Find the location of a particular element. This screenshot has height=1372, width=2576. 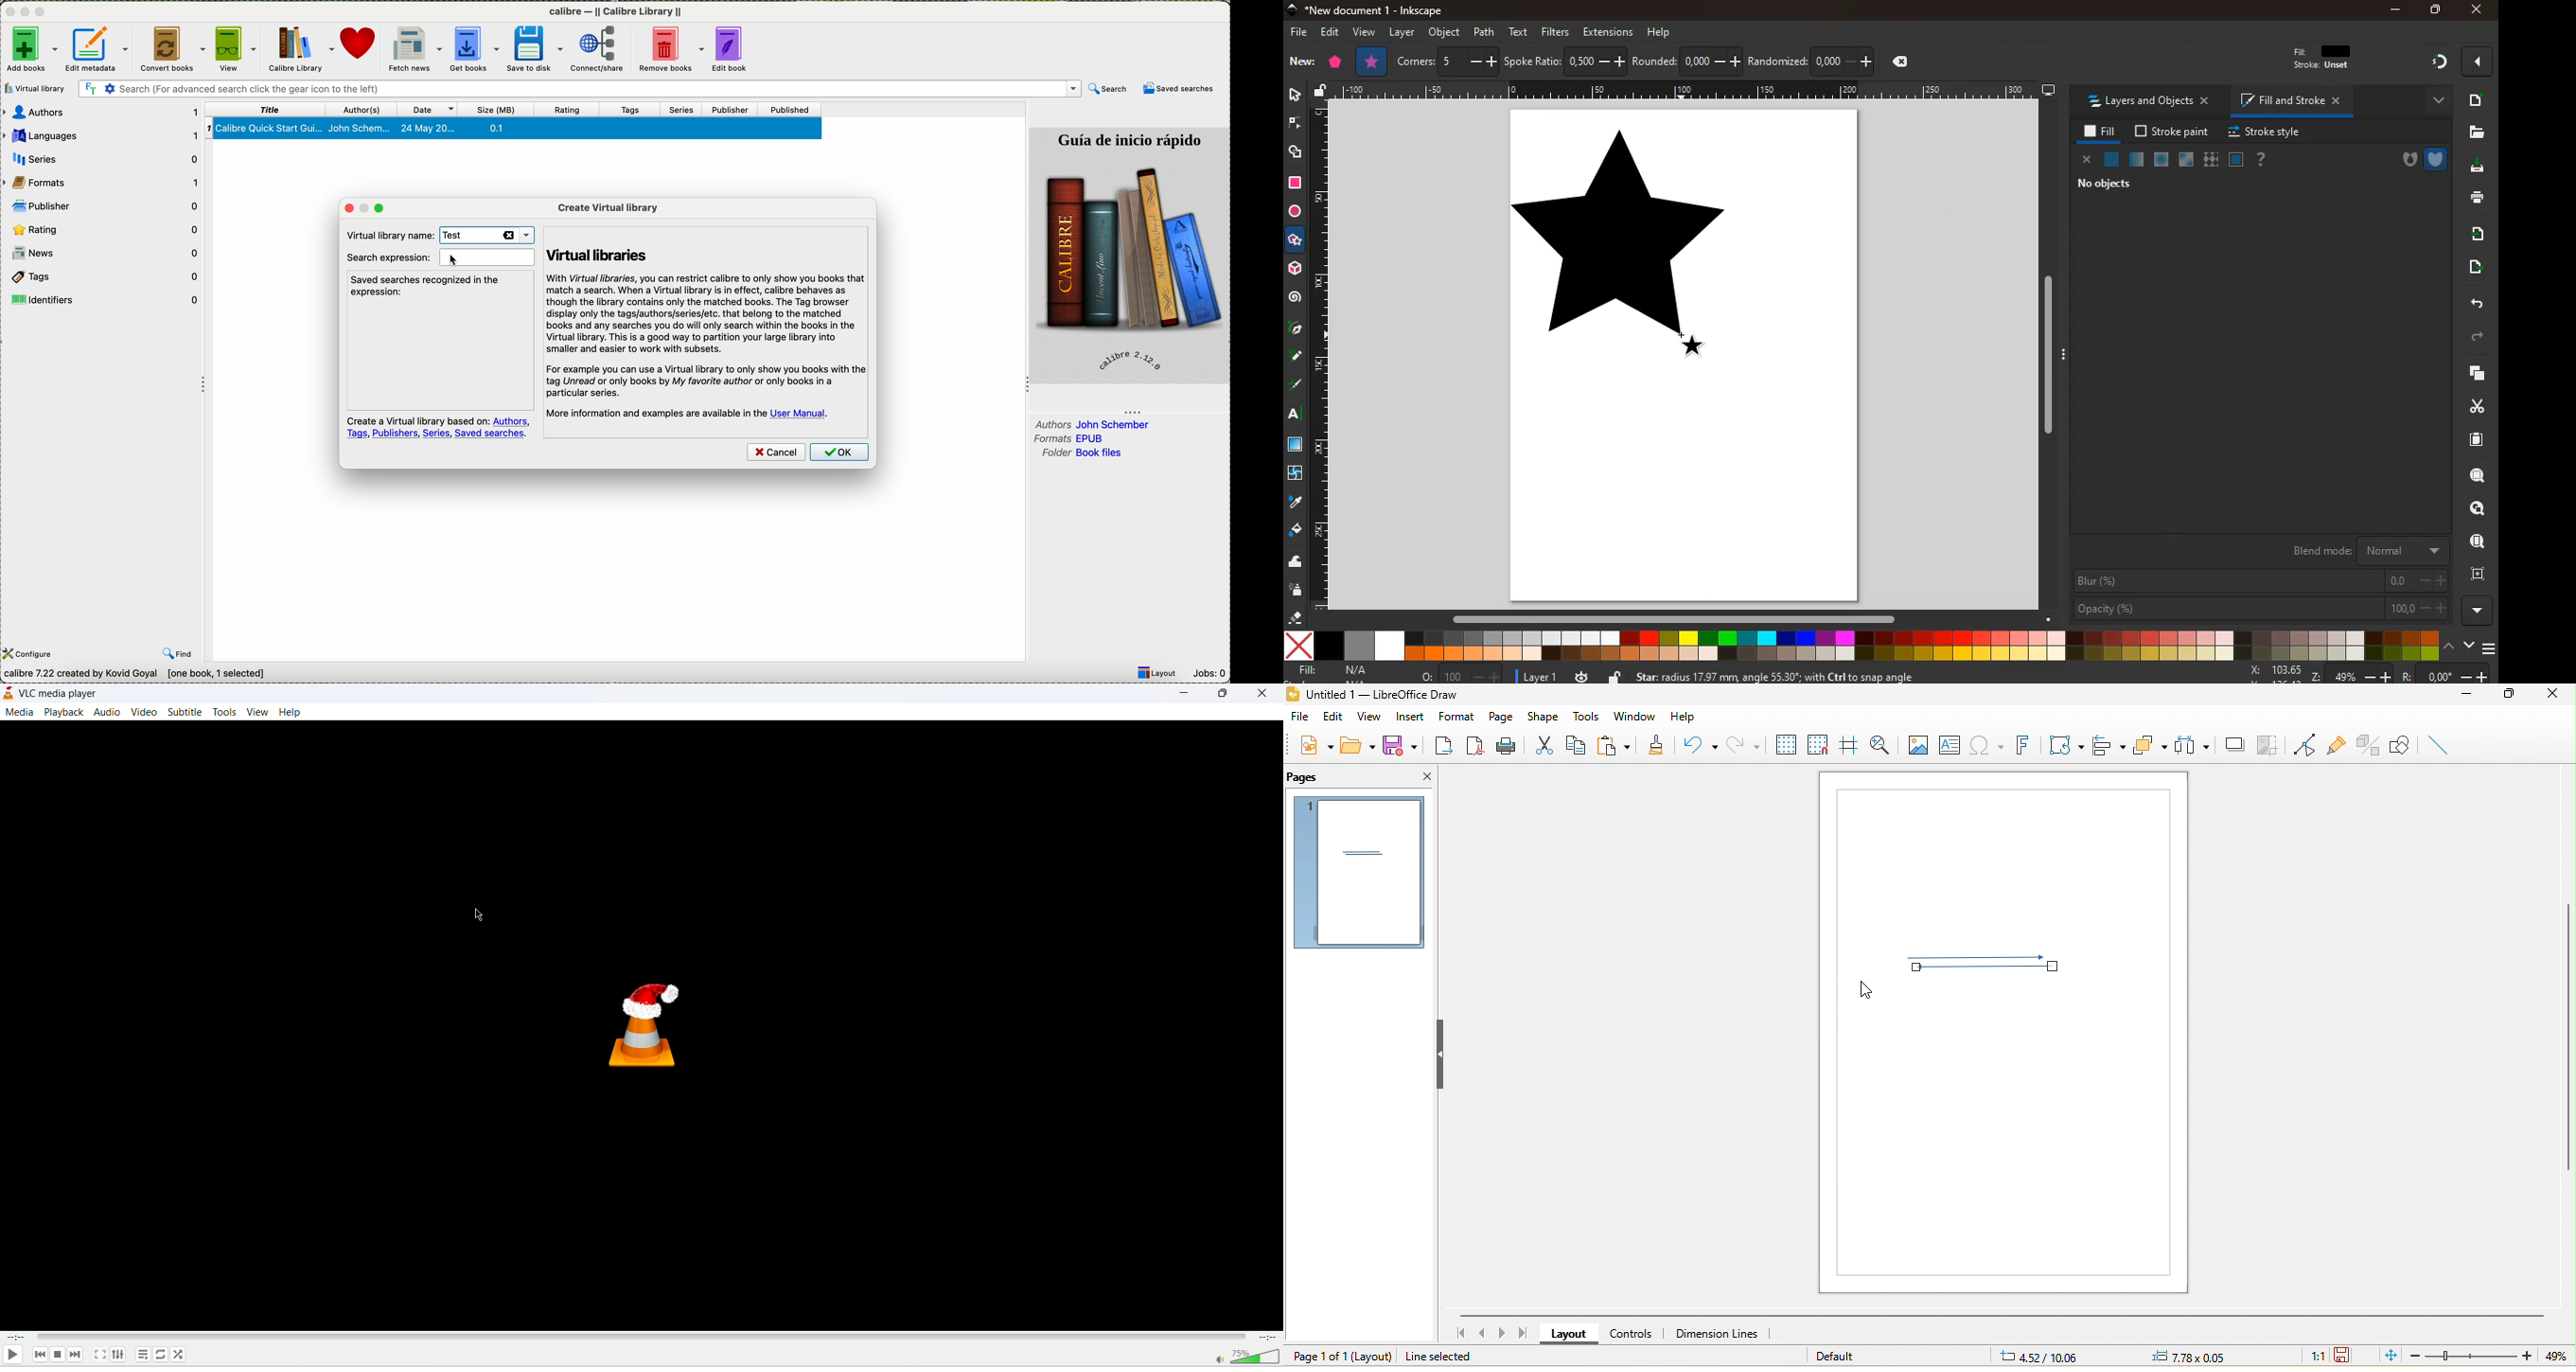

shape is located at coordinates (1546, 716).